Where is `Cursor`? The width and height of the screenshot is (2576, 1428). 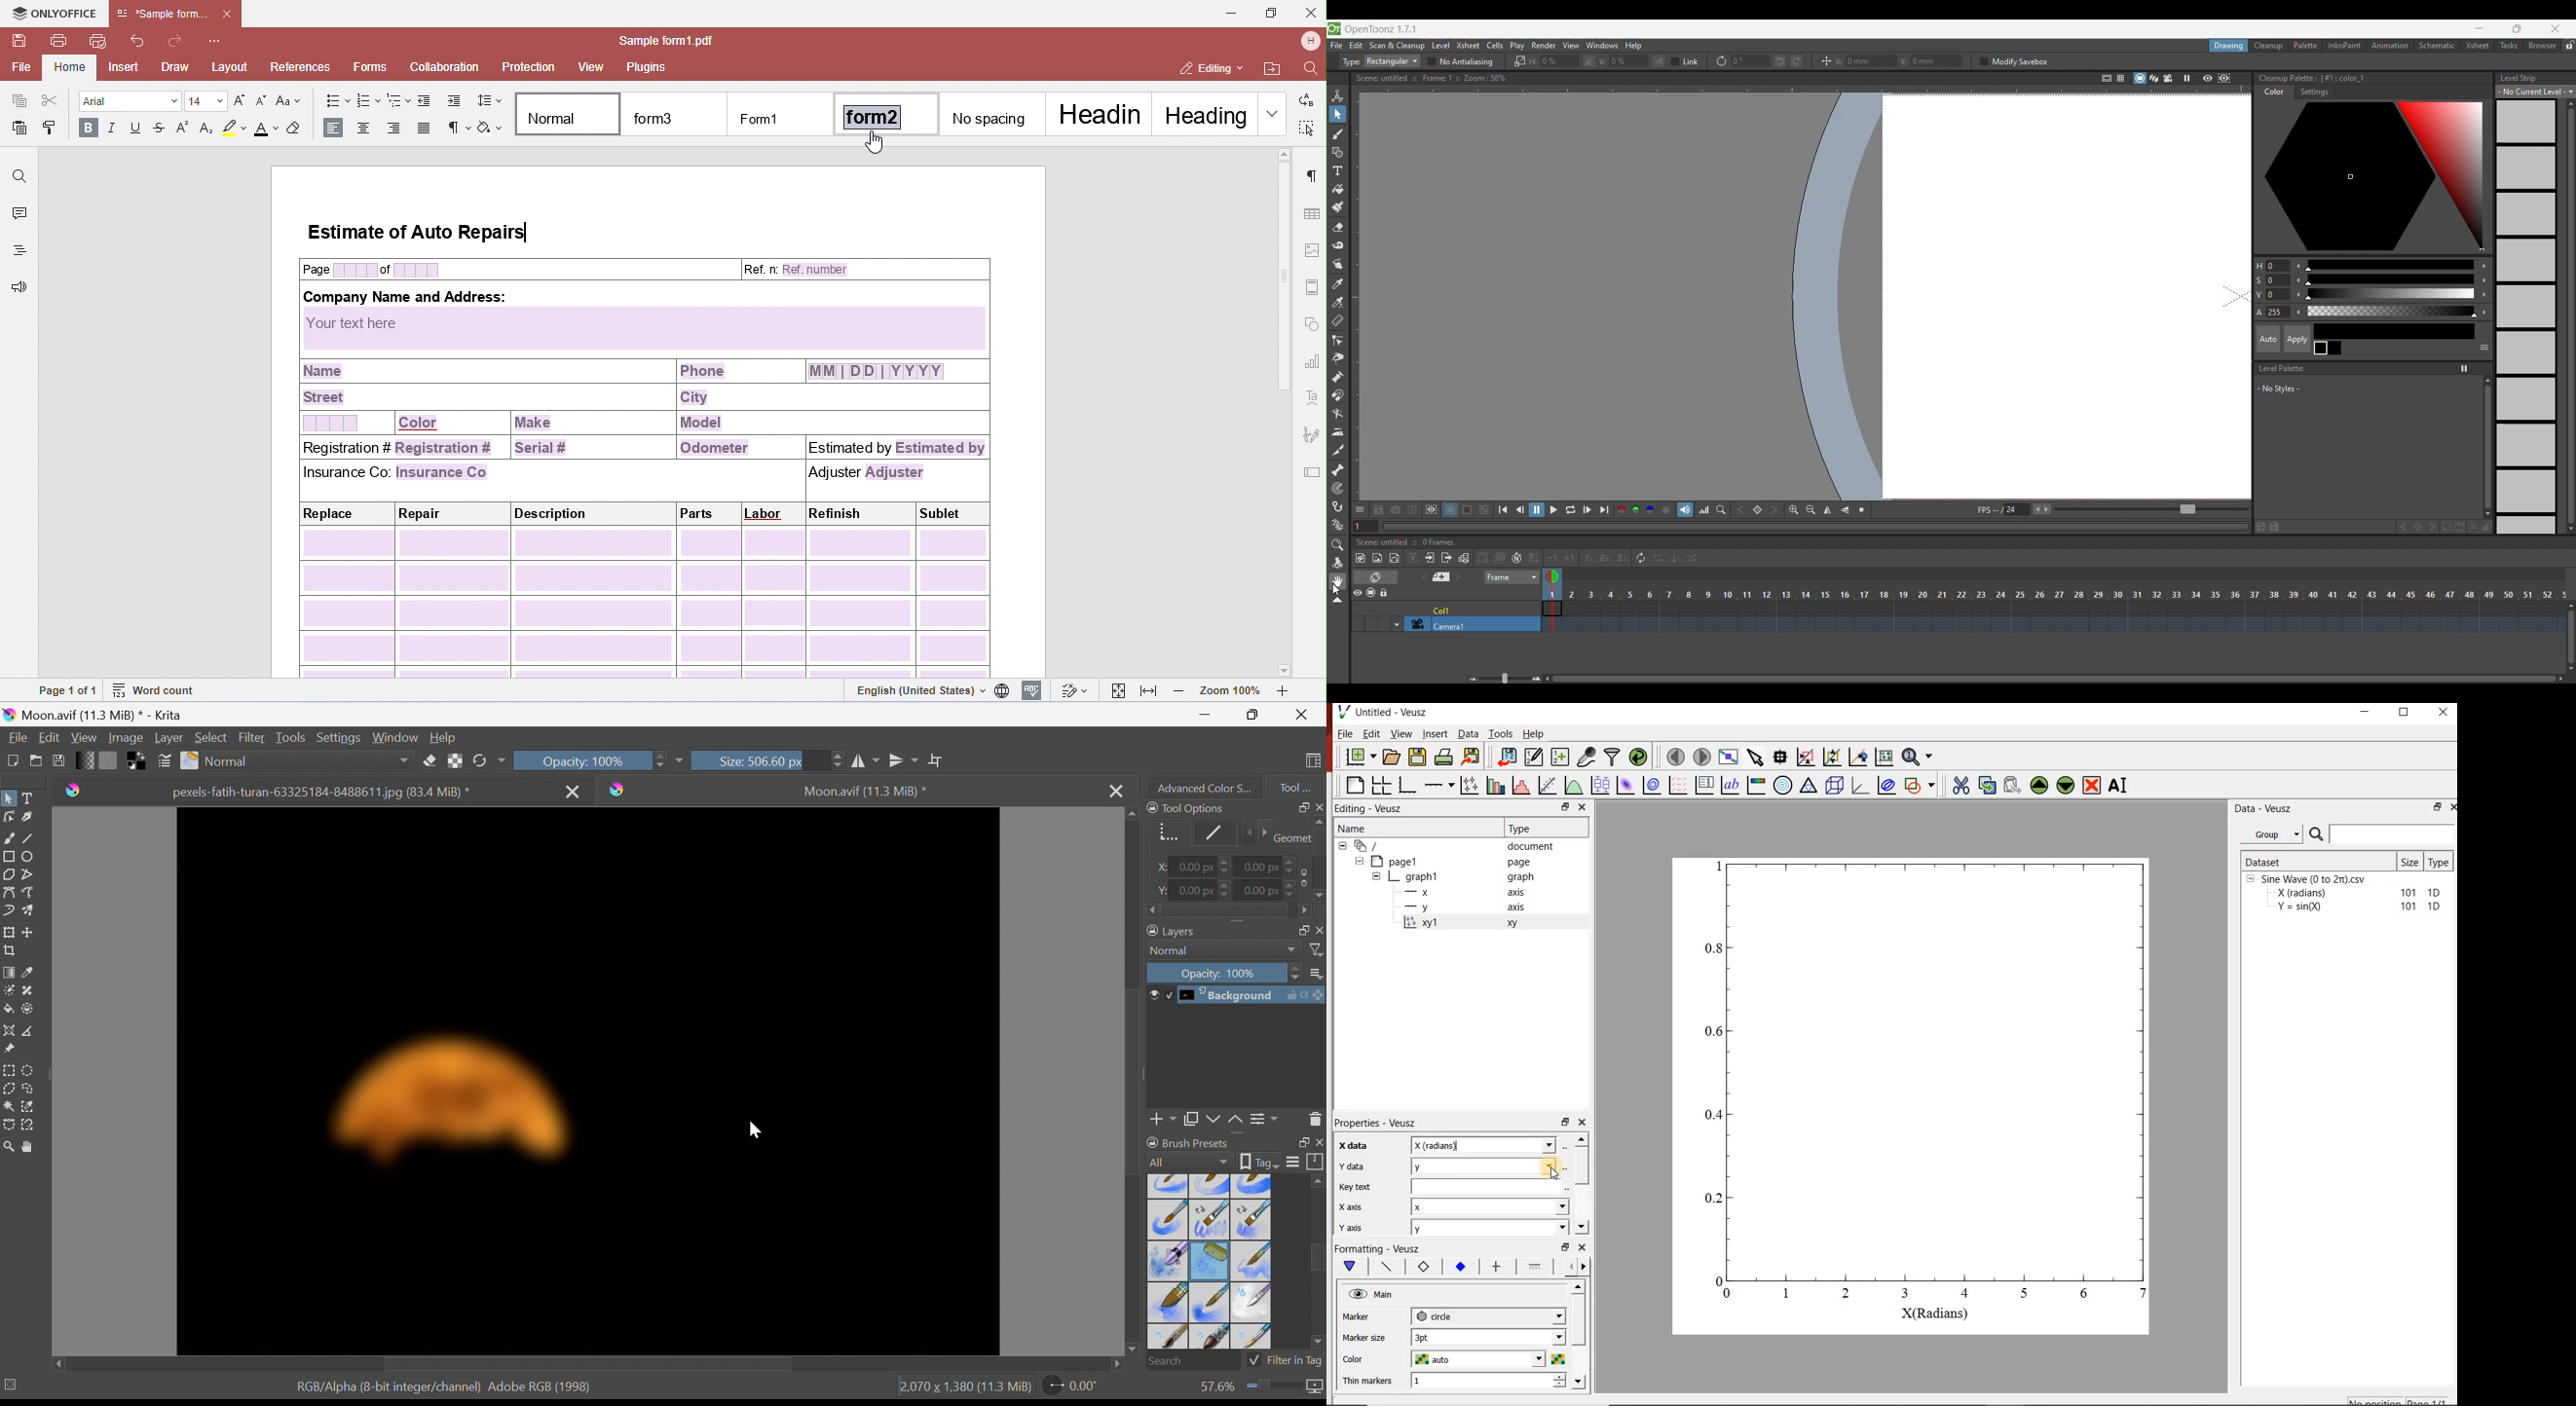
Cursor is located at coordinates (1553, 1170).